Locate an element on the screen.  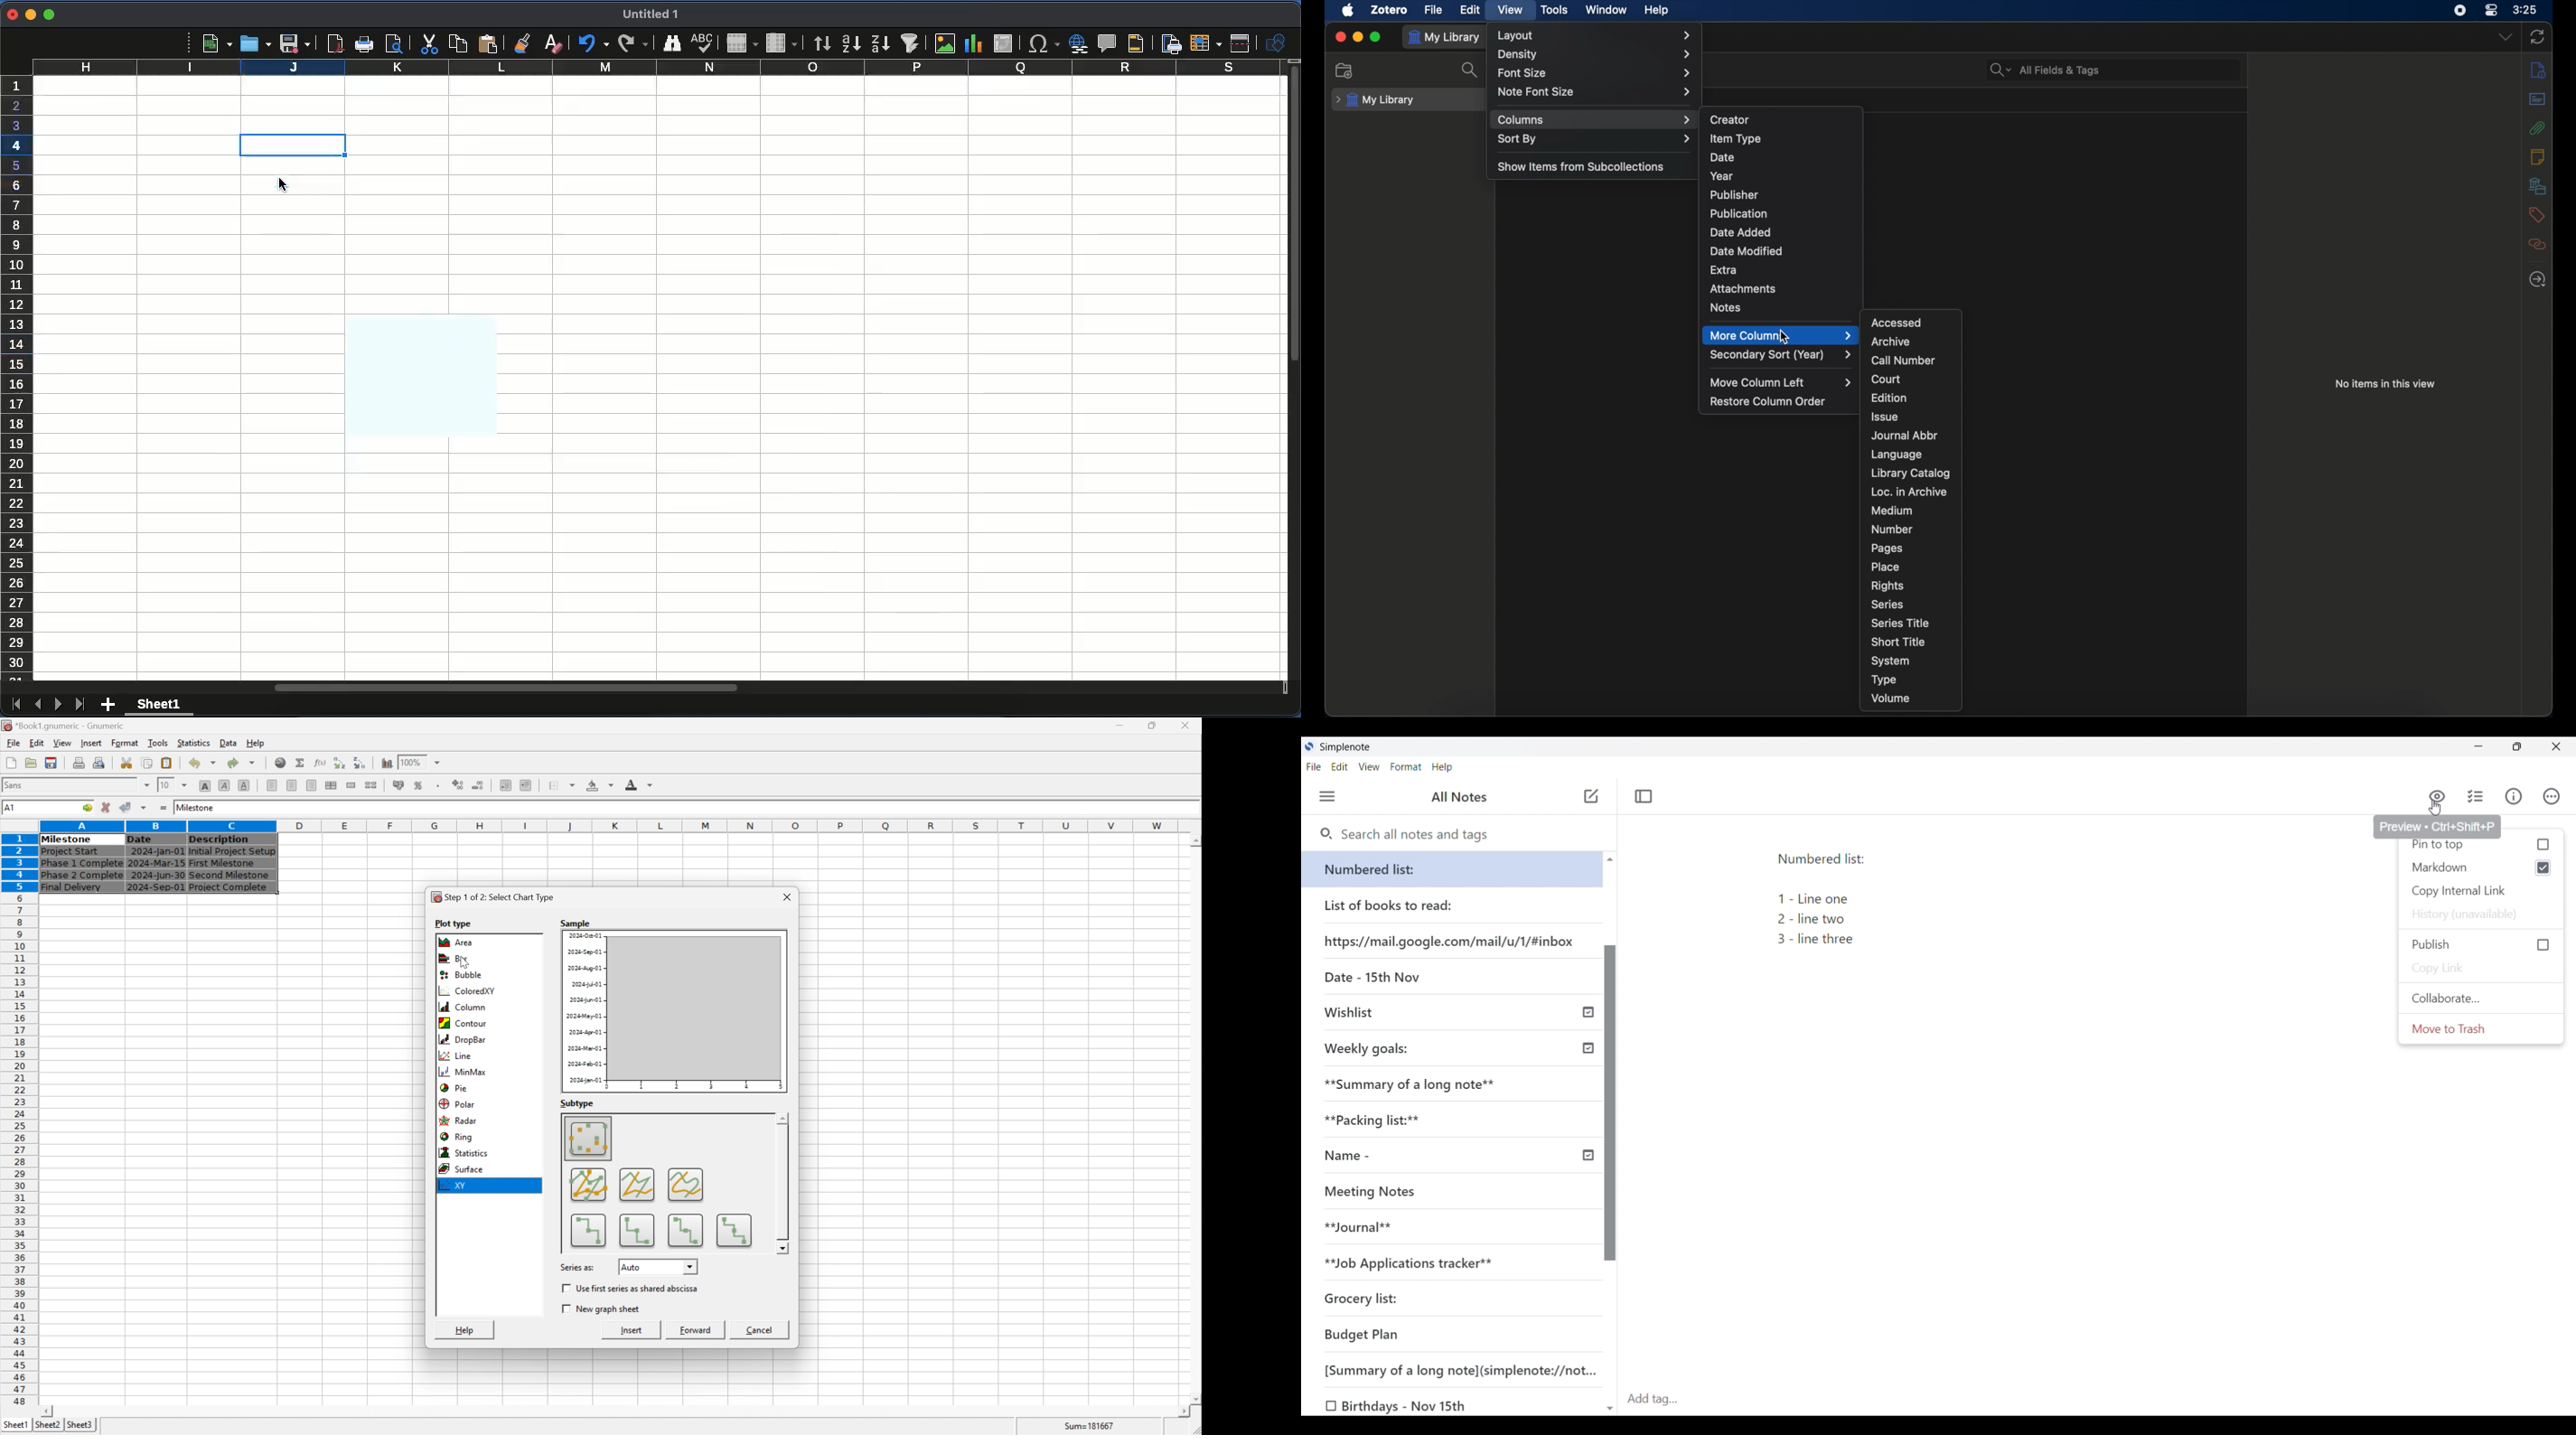
date added is located at coordinates (1741, 233).